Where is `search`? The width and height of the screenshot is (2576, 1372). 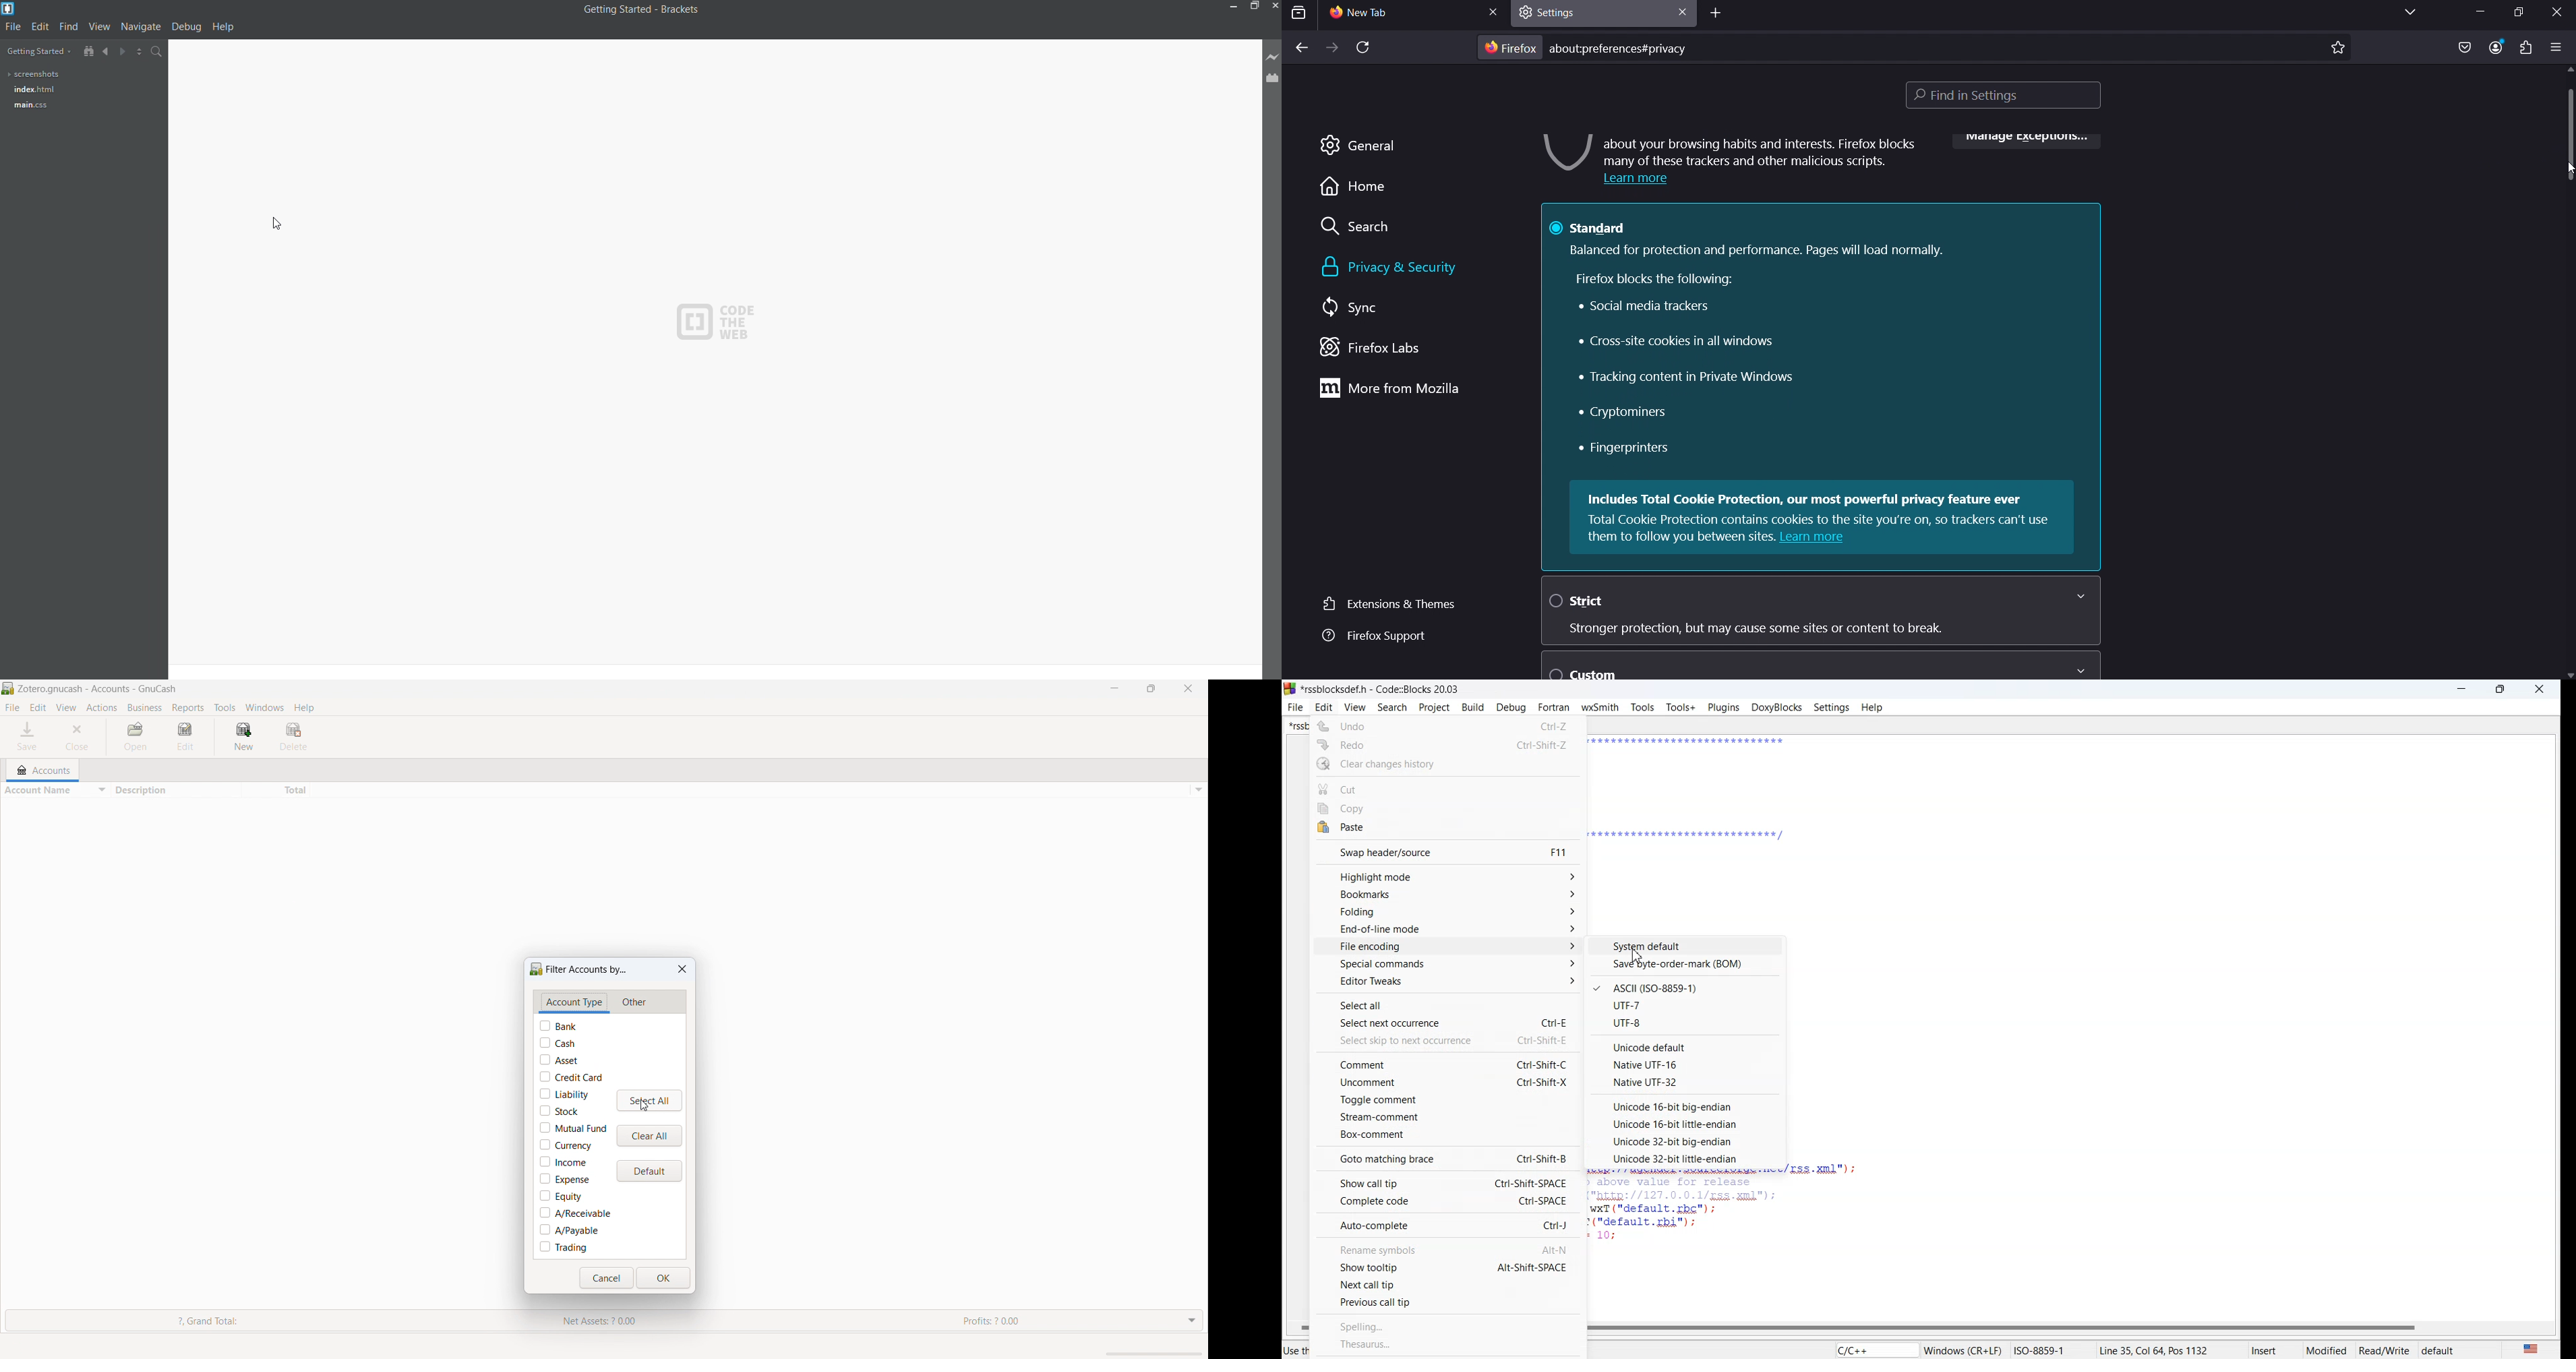
search is located at coordinates (156, 52).